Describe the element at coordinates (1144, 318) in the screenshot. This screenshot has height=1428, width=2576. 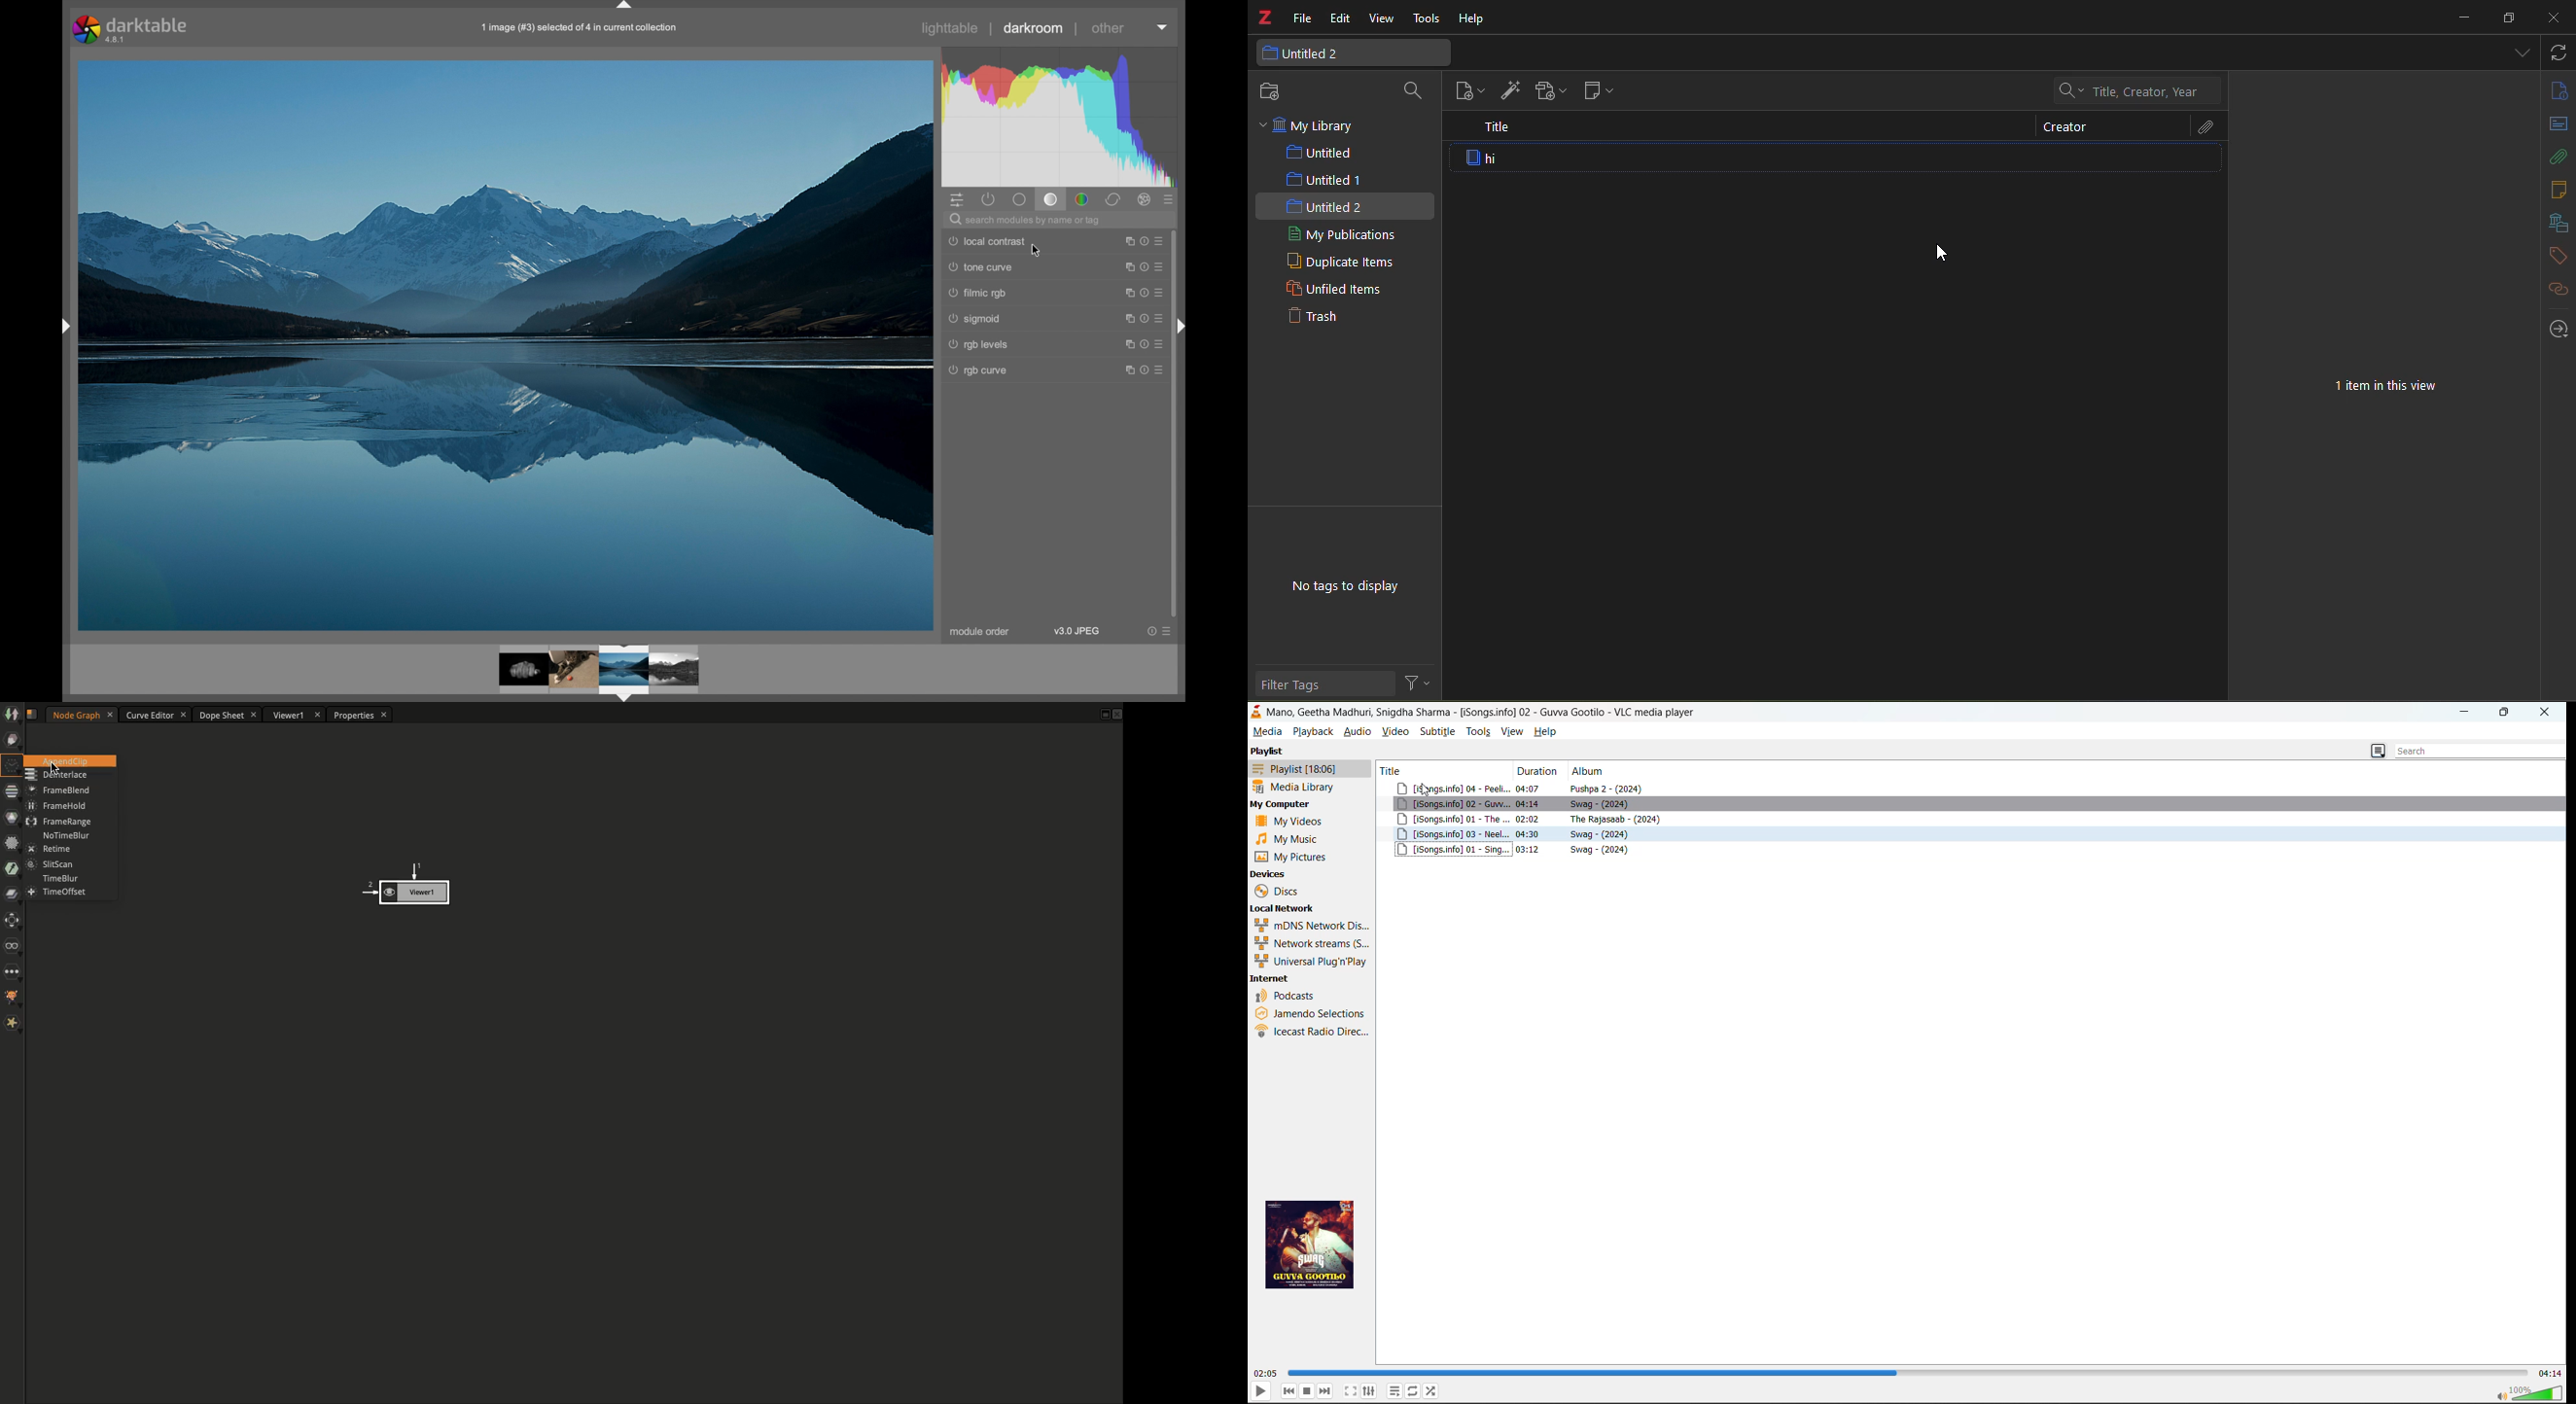
I see `more options` at that location.